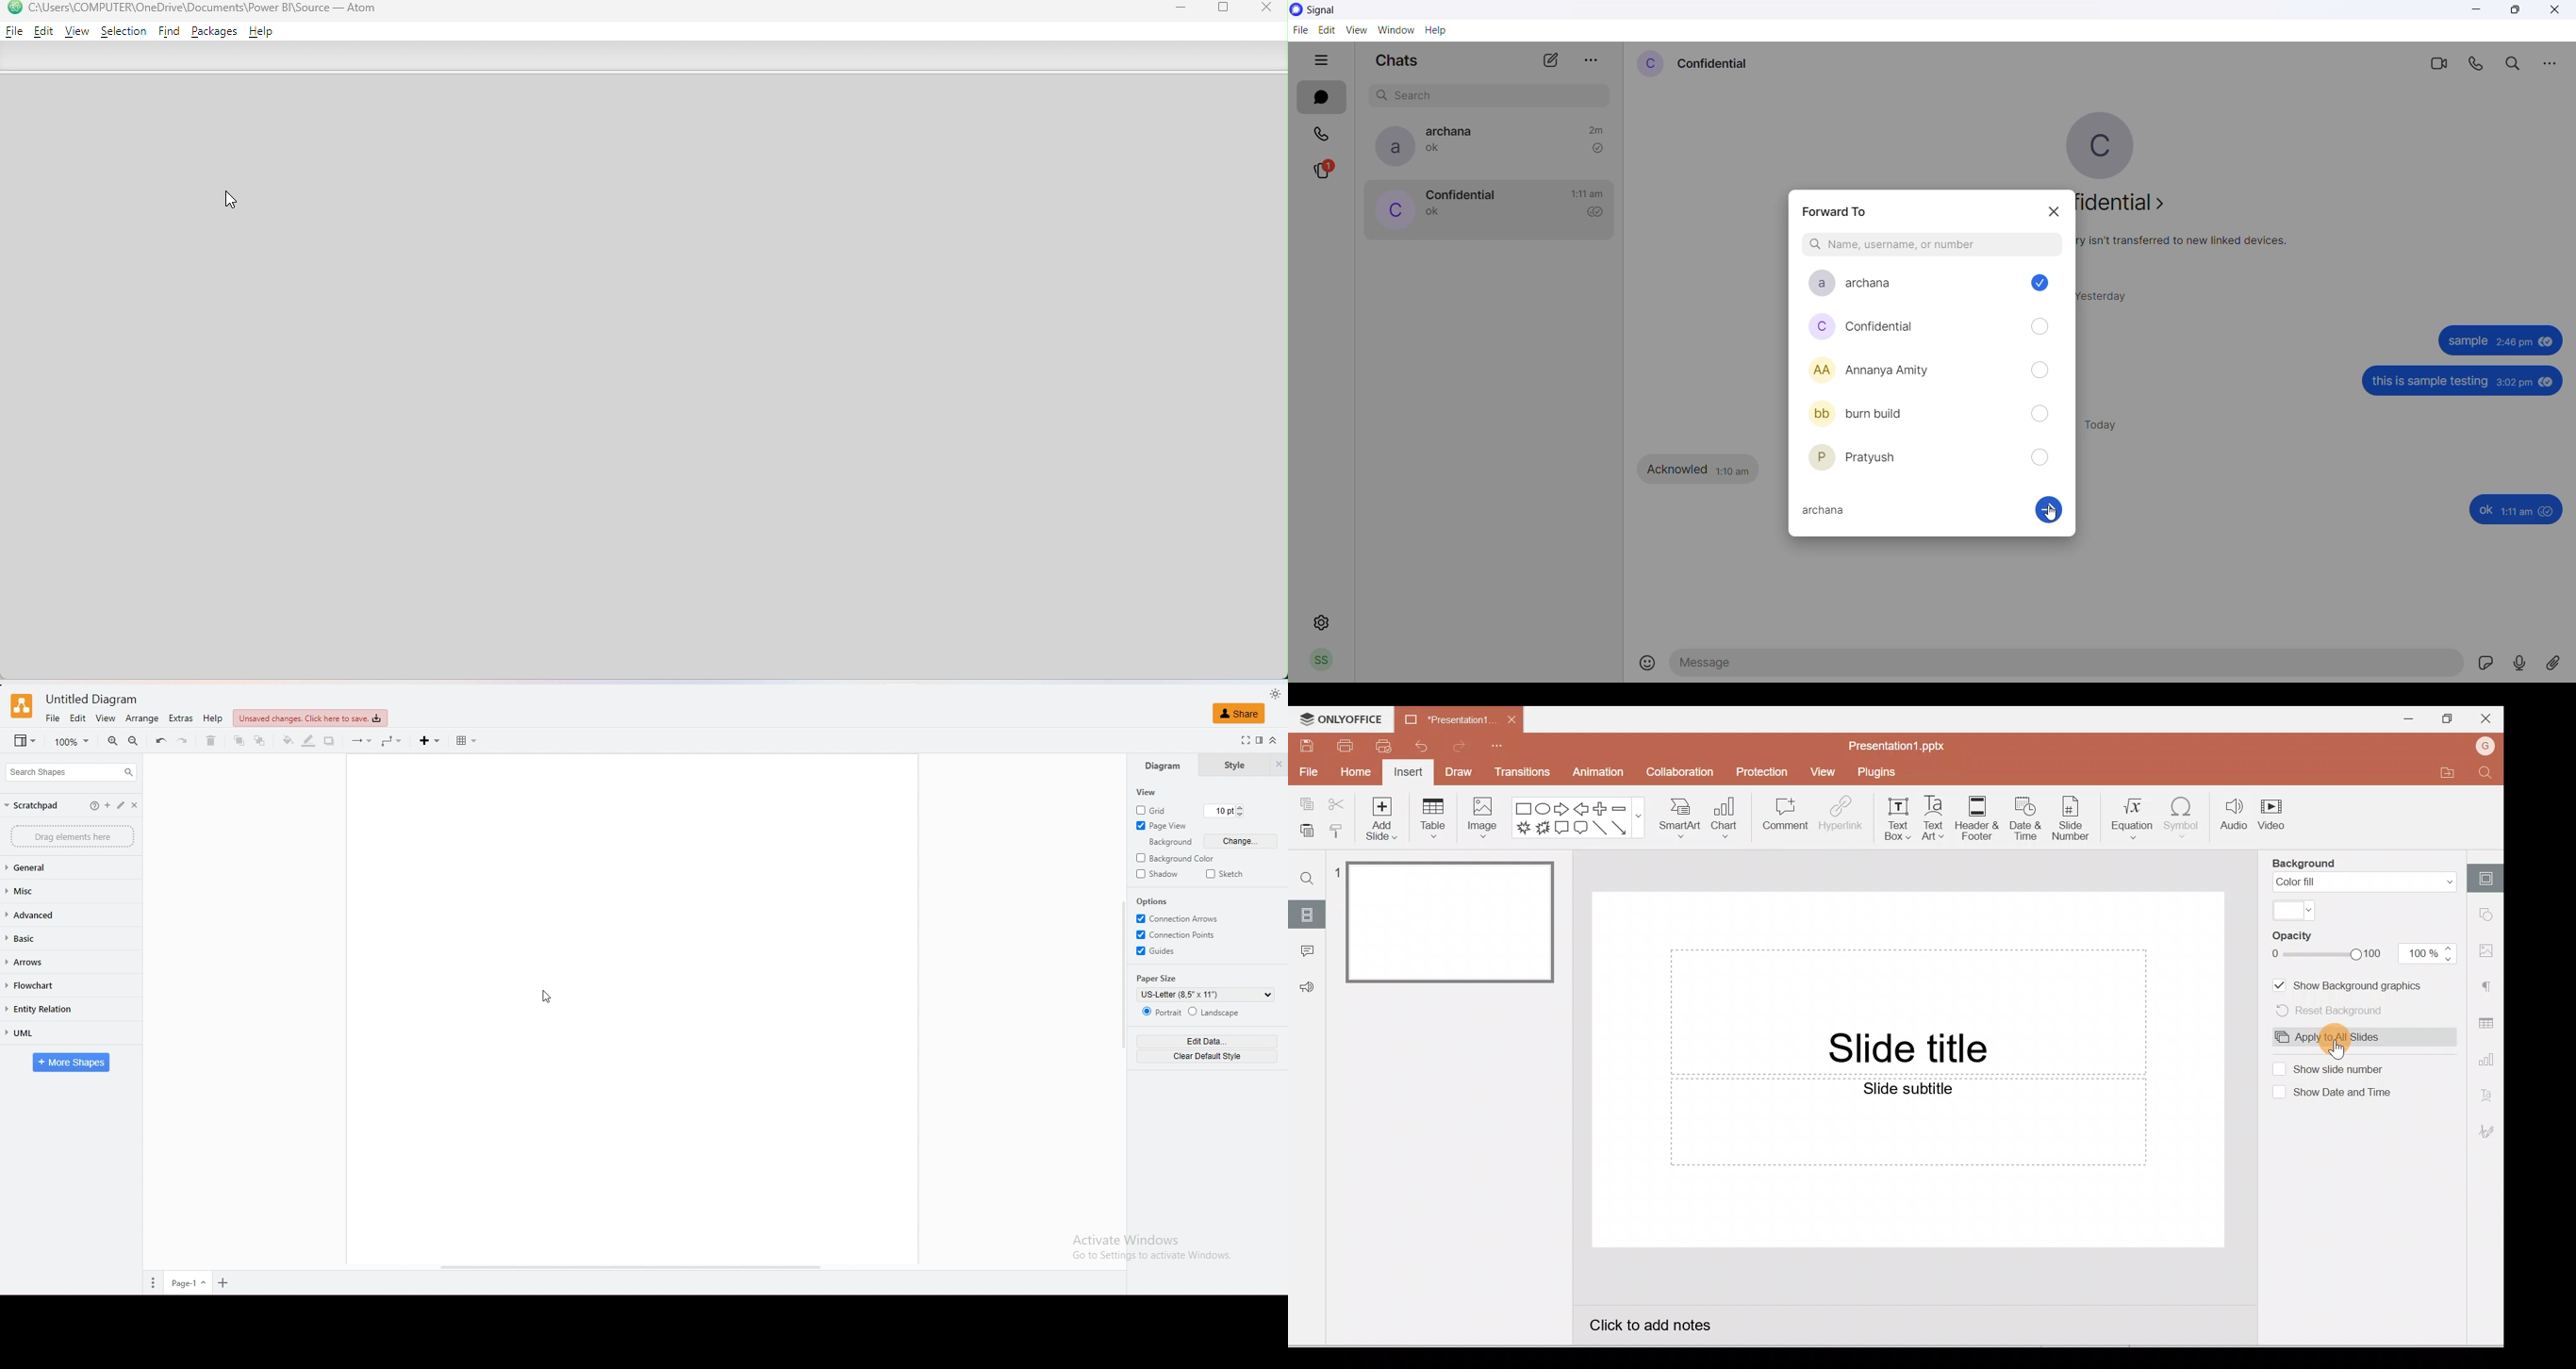 This screenshot has height=1372, width=2576. What do you see at coordinates (2049, 509) in the screenshot?
I see `continue enabled` at bounding box center [2049, 509].